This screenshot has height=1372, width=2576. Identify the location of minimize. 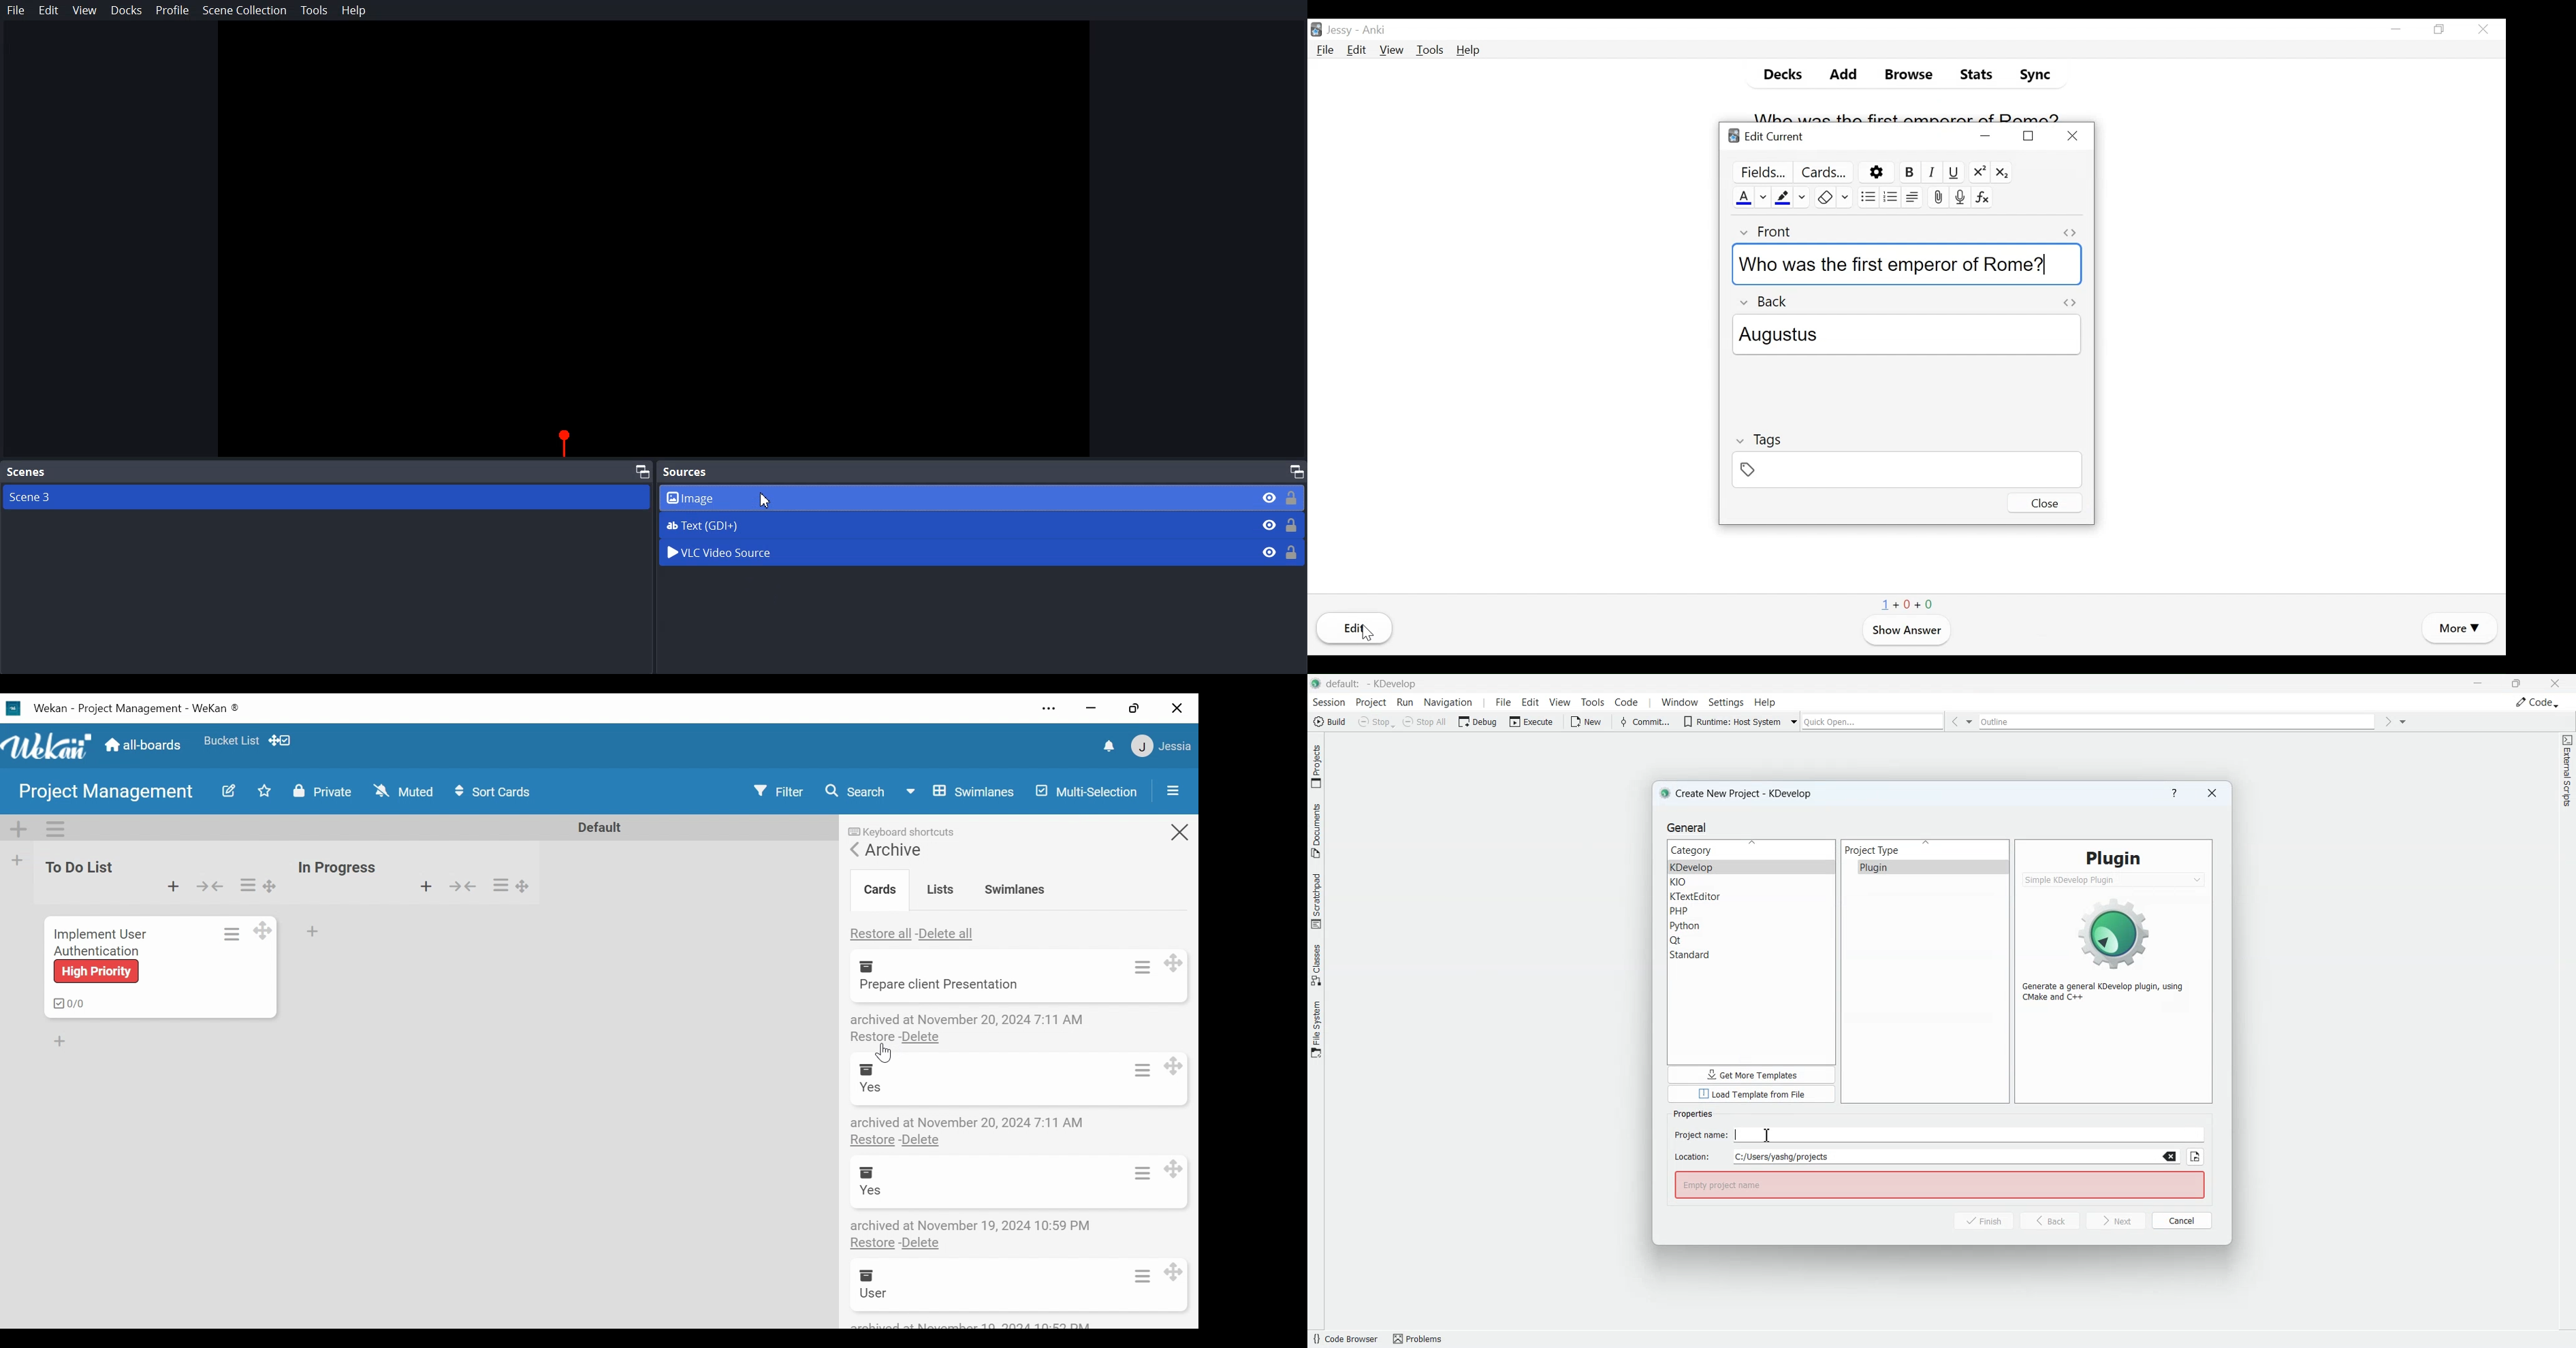
(1090, 708).